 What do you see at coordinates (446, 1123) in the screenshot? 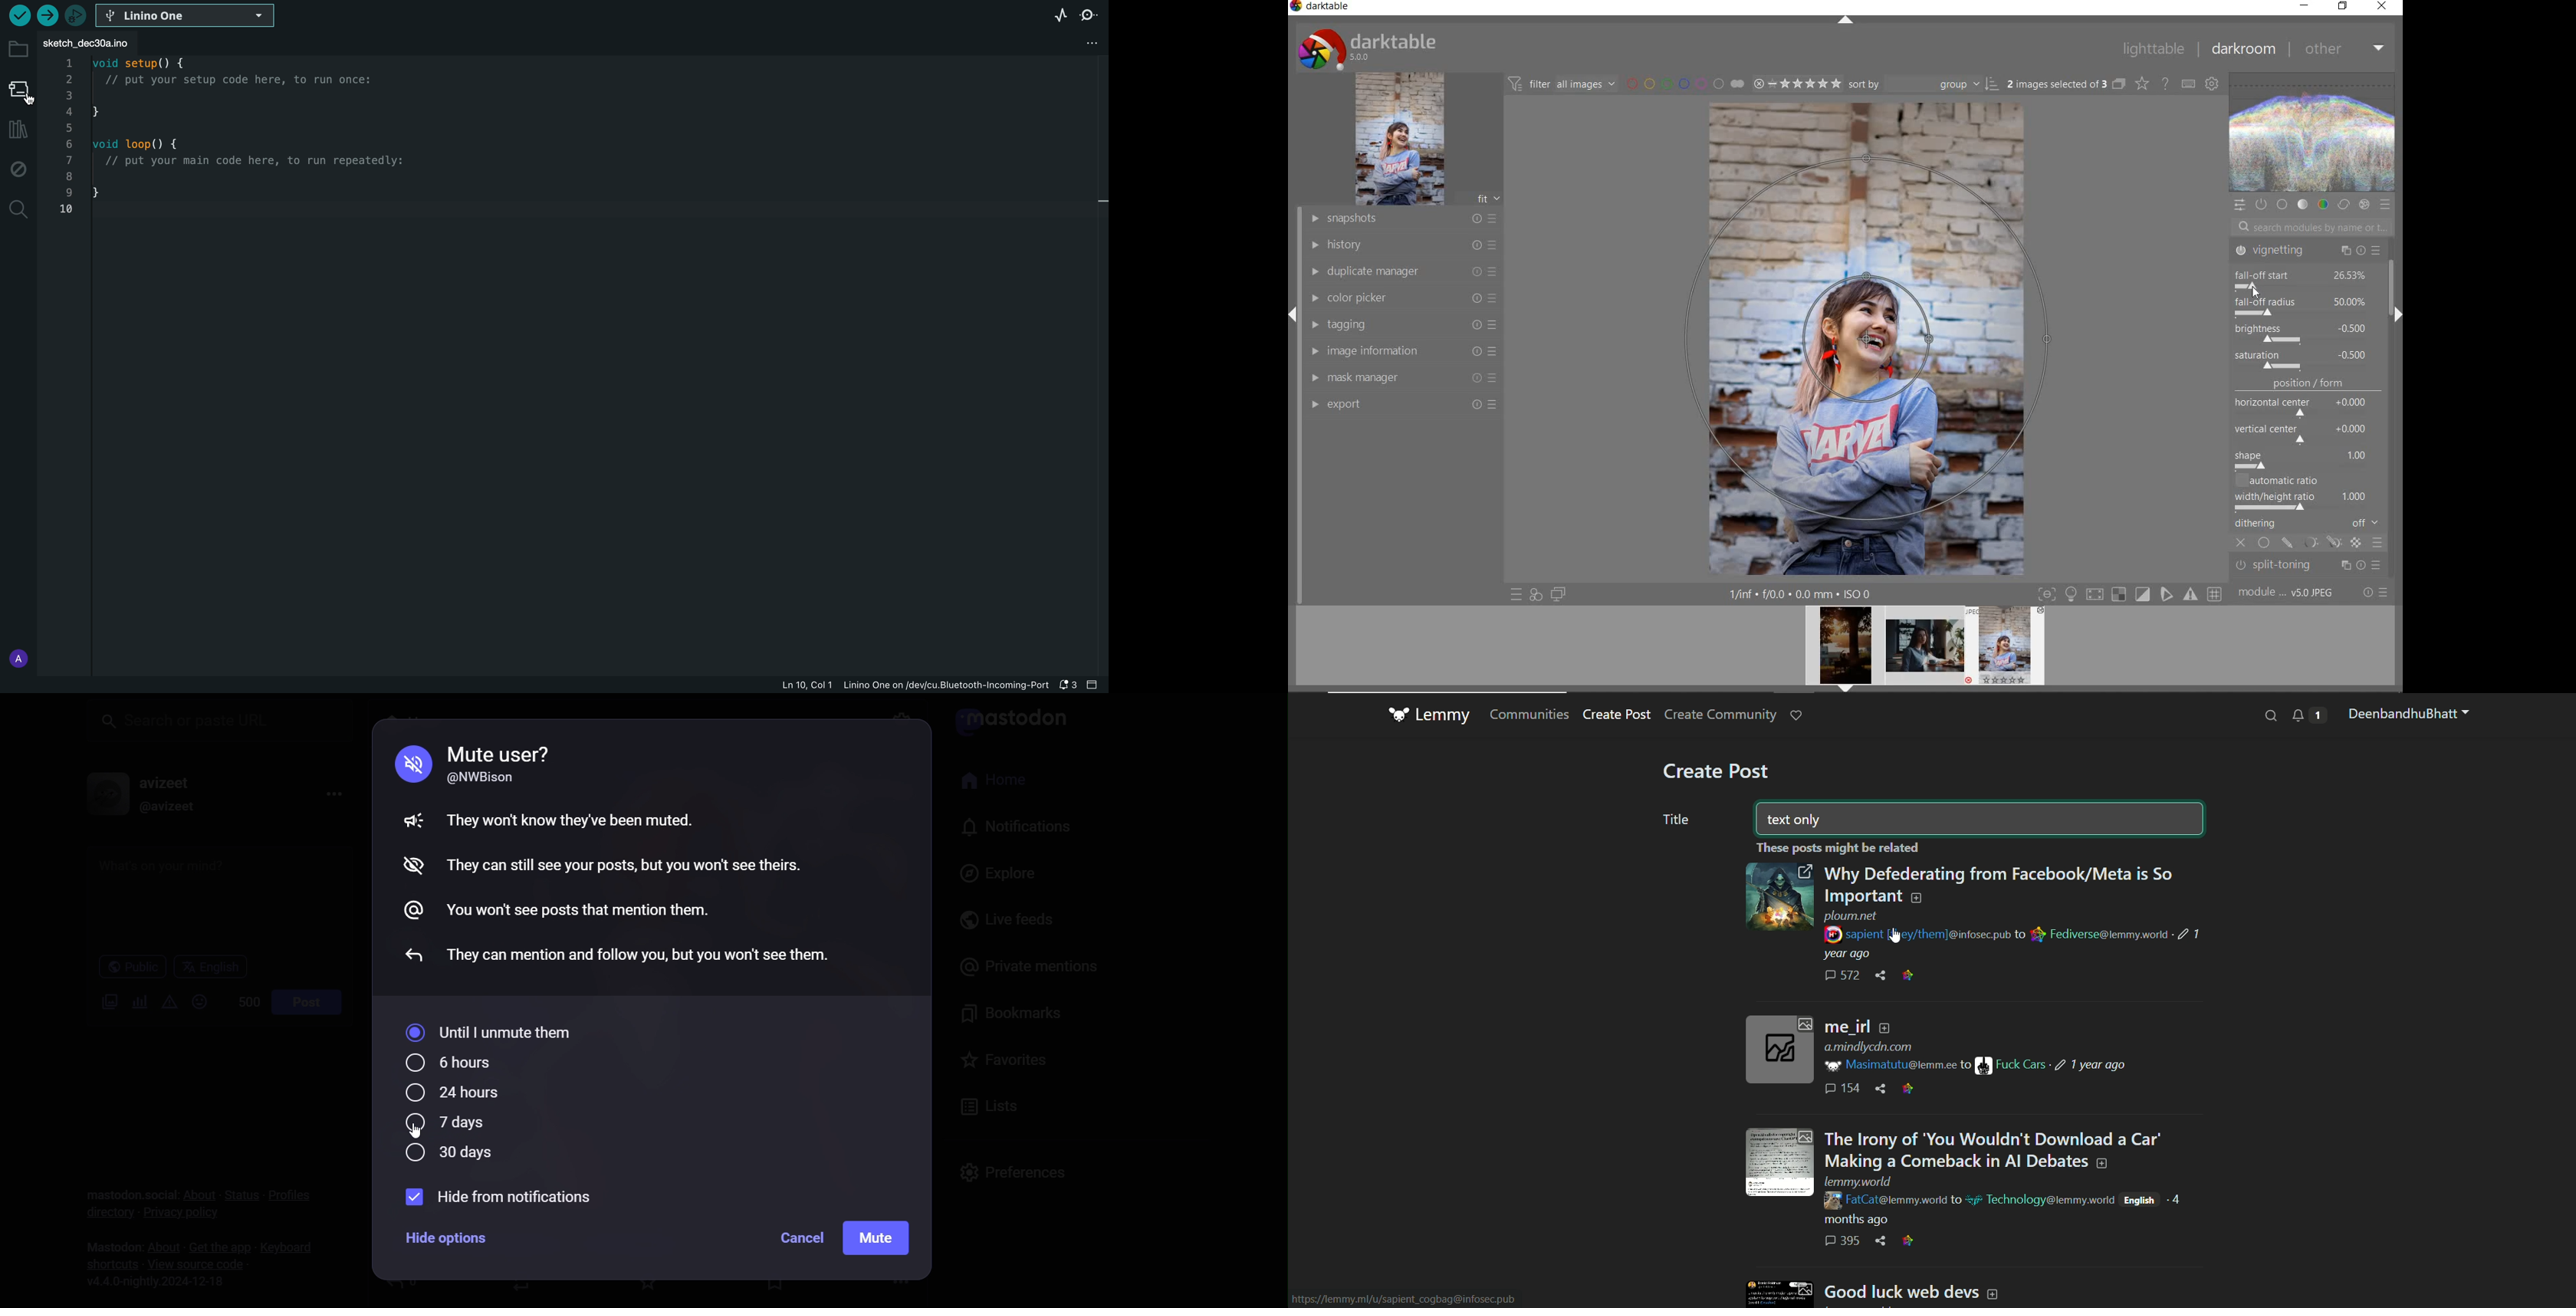
I see `7 days` at bounding box center [446, 1123].